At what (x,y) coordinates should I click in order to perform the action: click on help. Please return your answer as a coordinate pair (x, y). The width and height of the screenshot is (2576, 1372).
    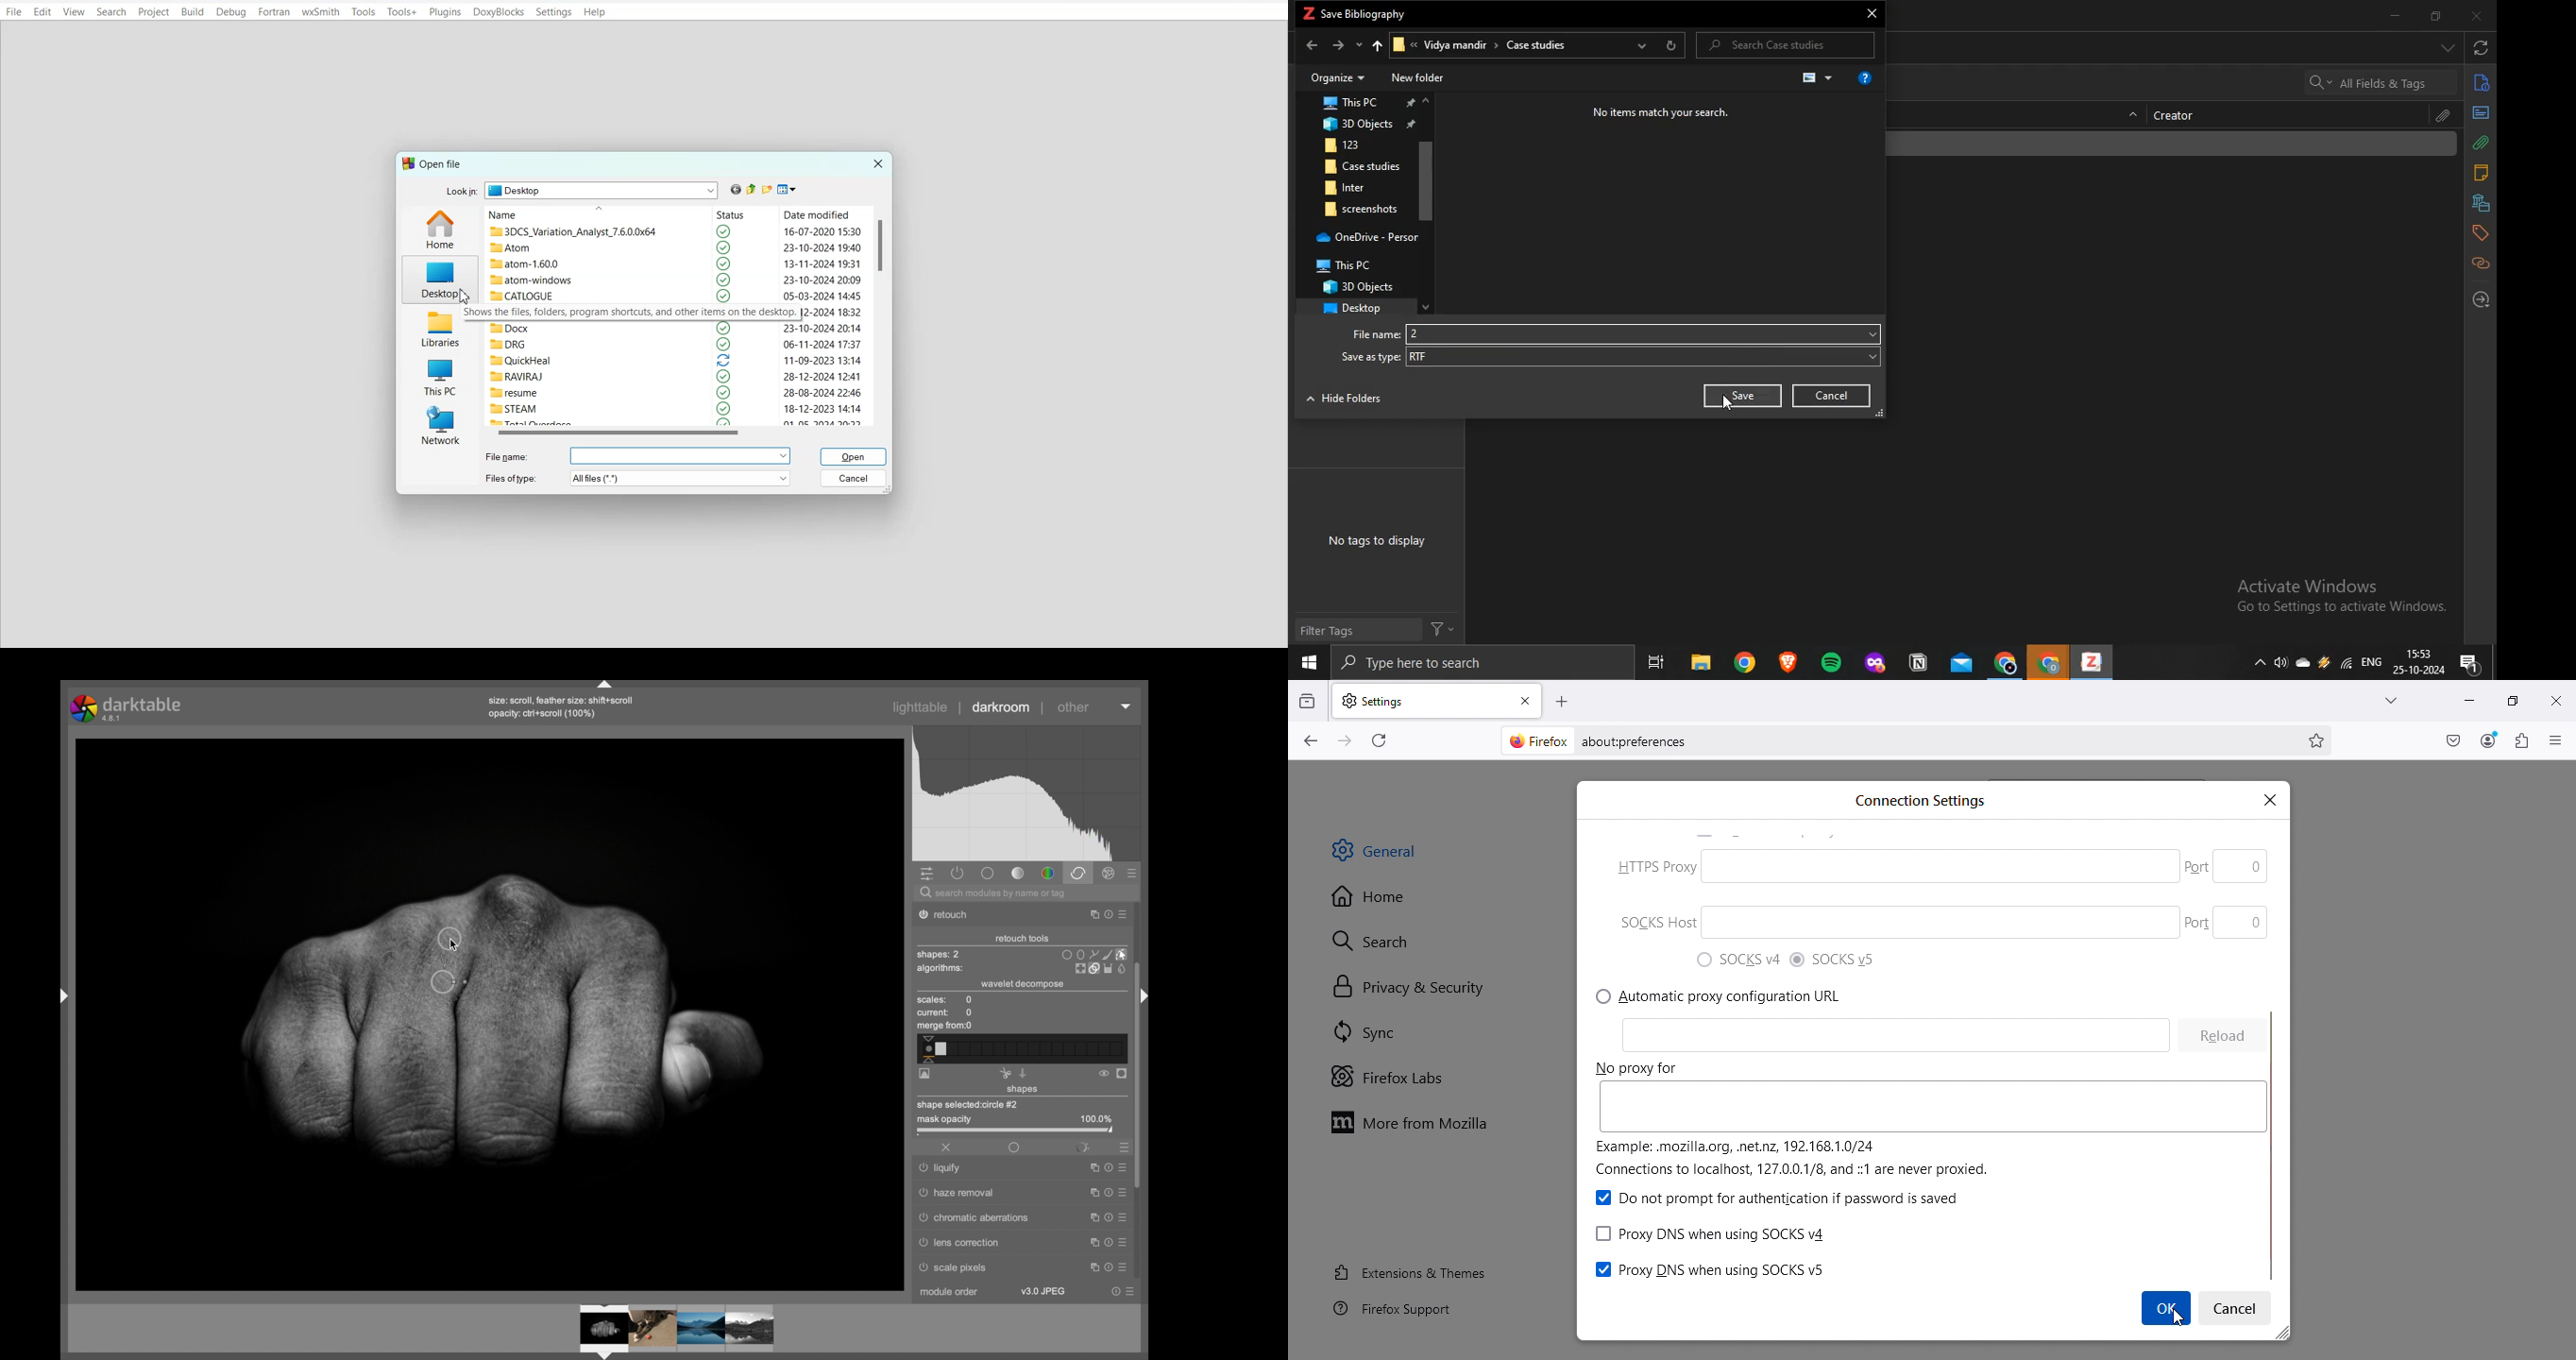
    Looking at the image, I should click on (1116, 1291).